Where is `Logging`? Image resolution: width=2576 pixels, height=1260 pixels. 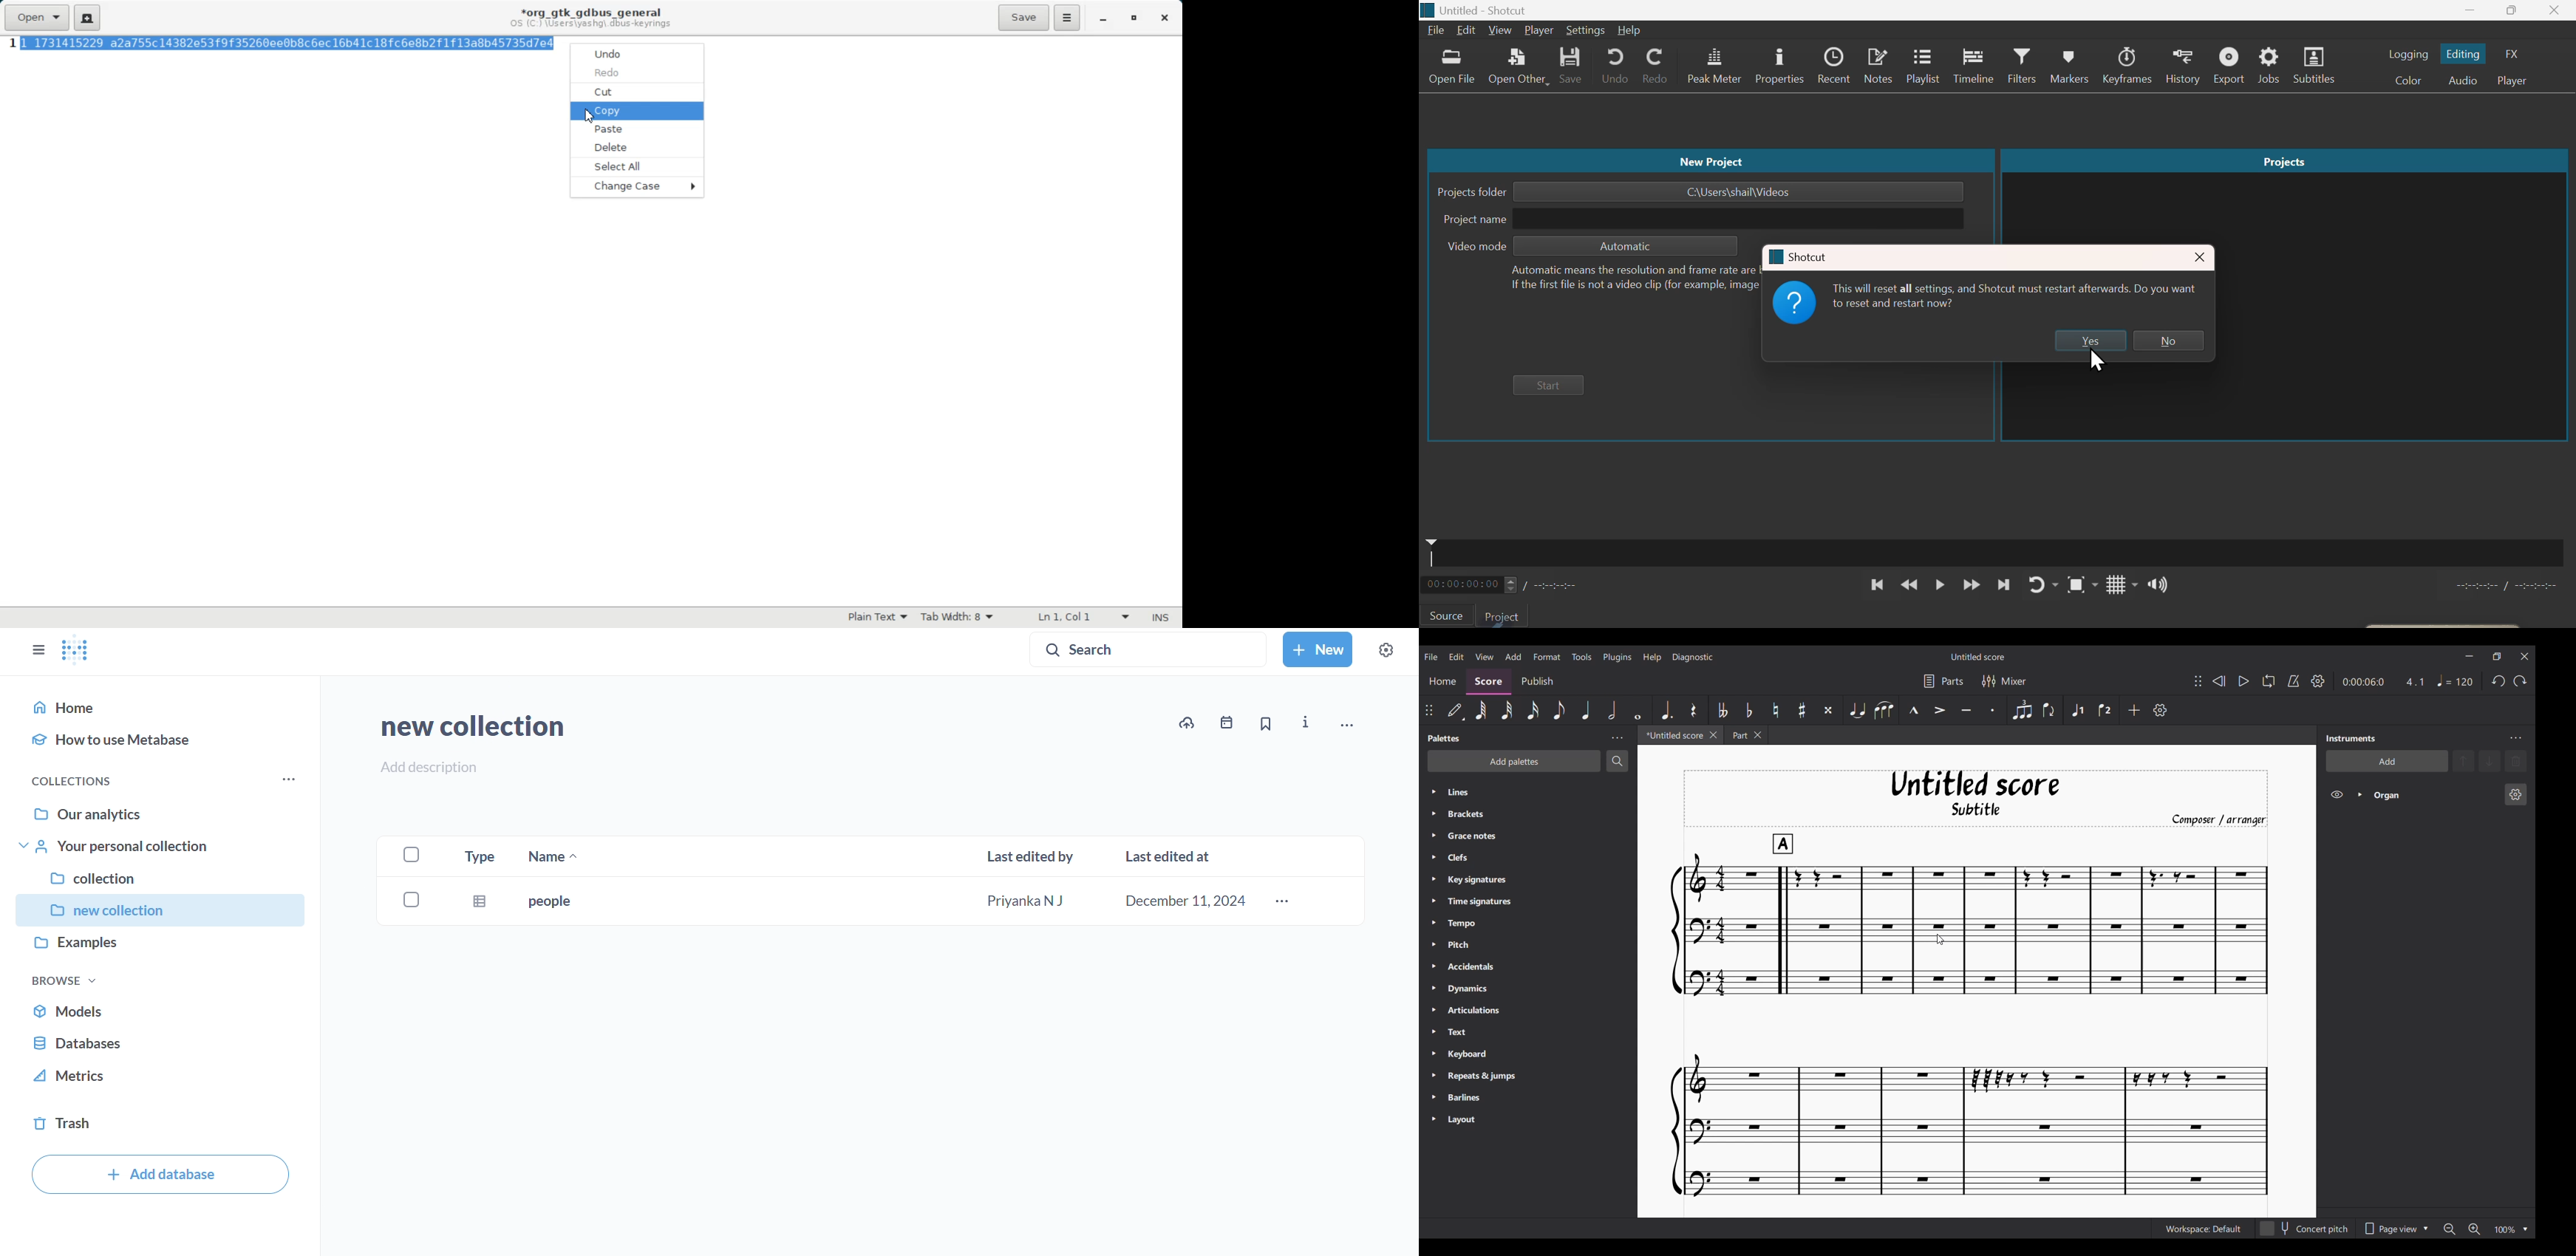
Logging is located at coordinates (2408, 53).